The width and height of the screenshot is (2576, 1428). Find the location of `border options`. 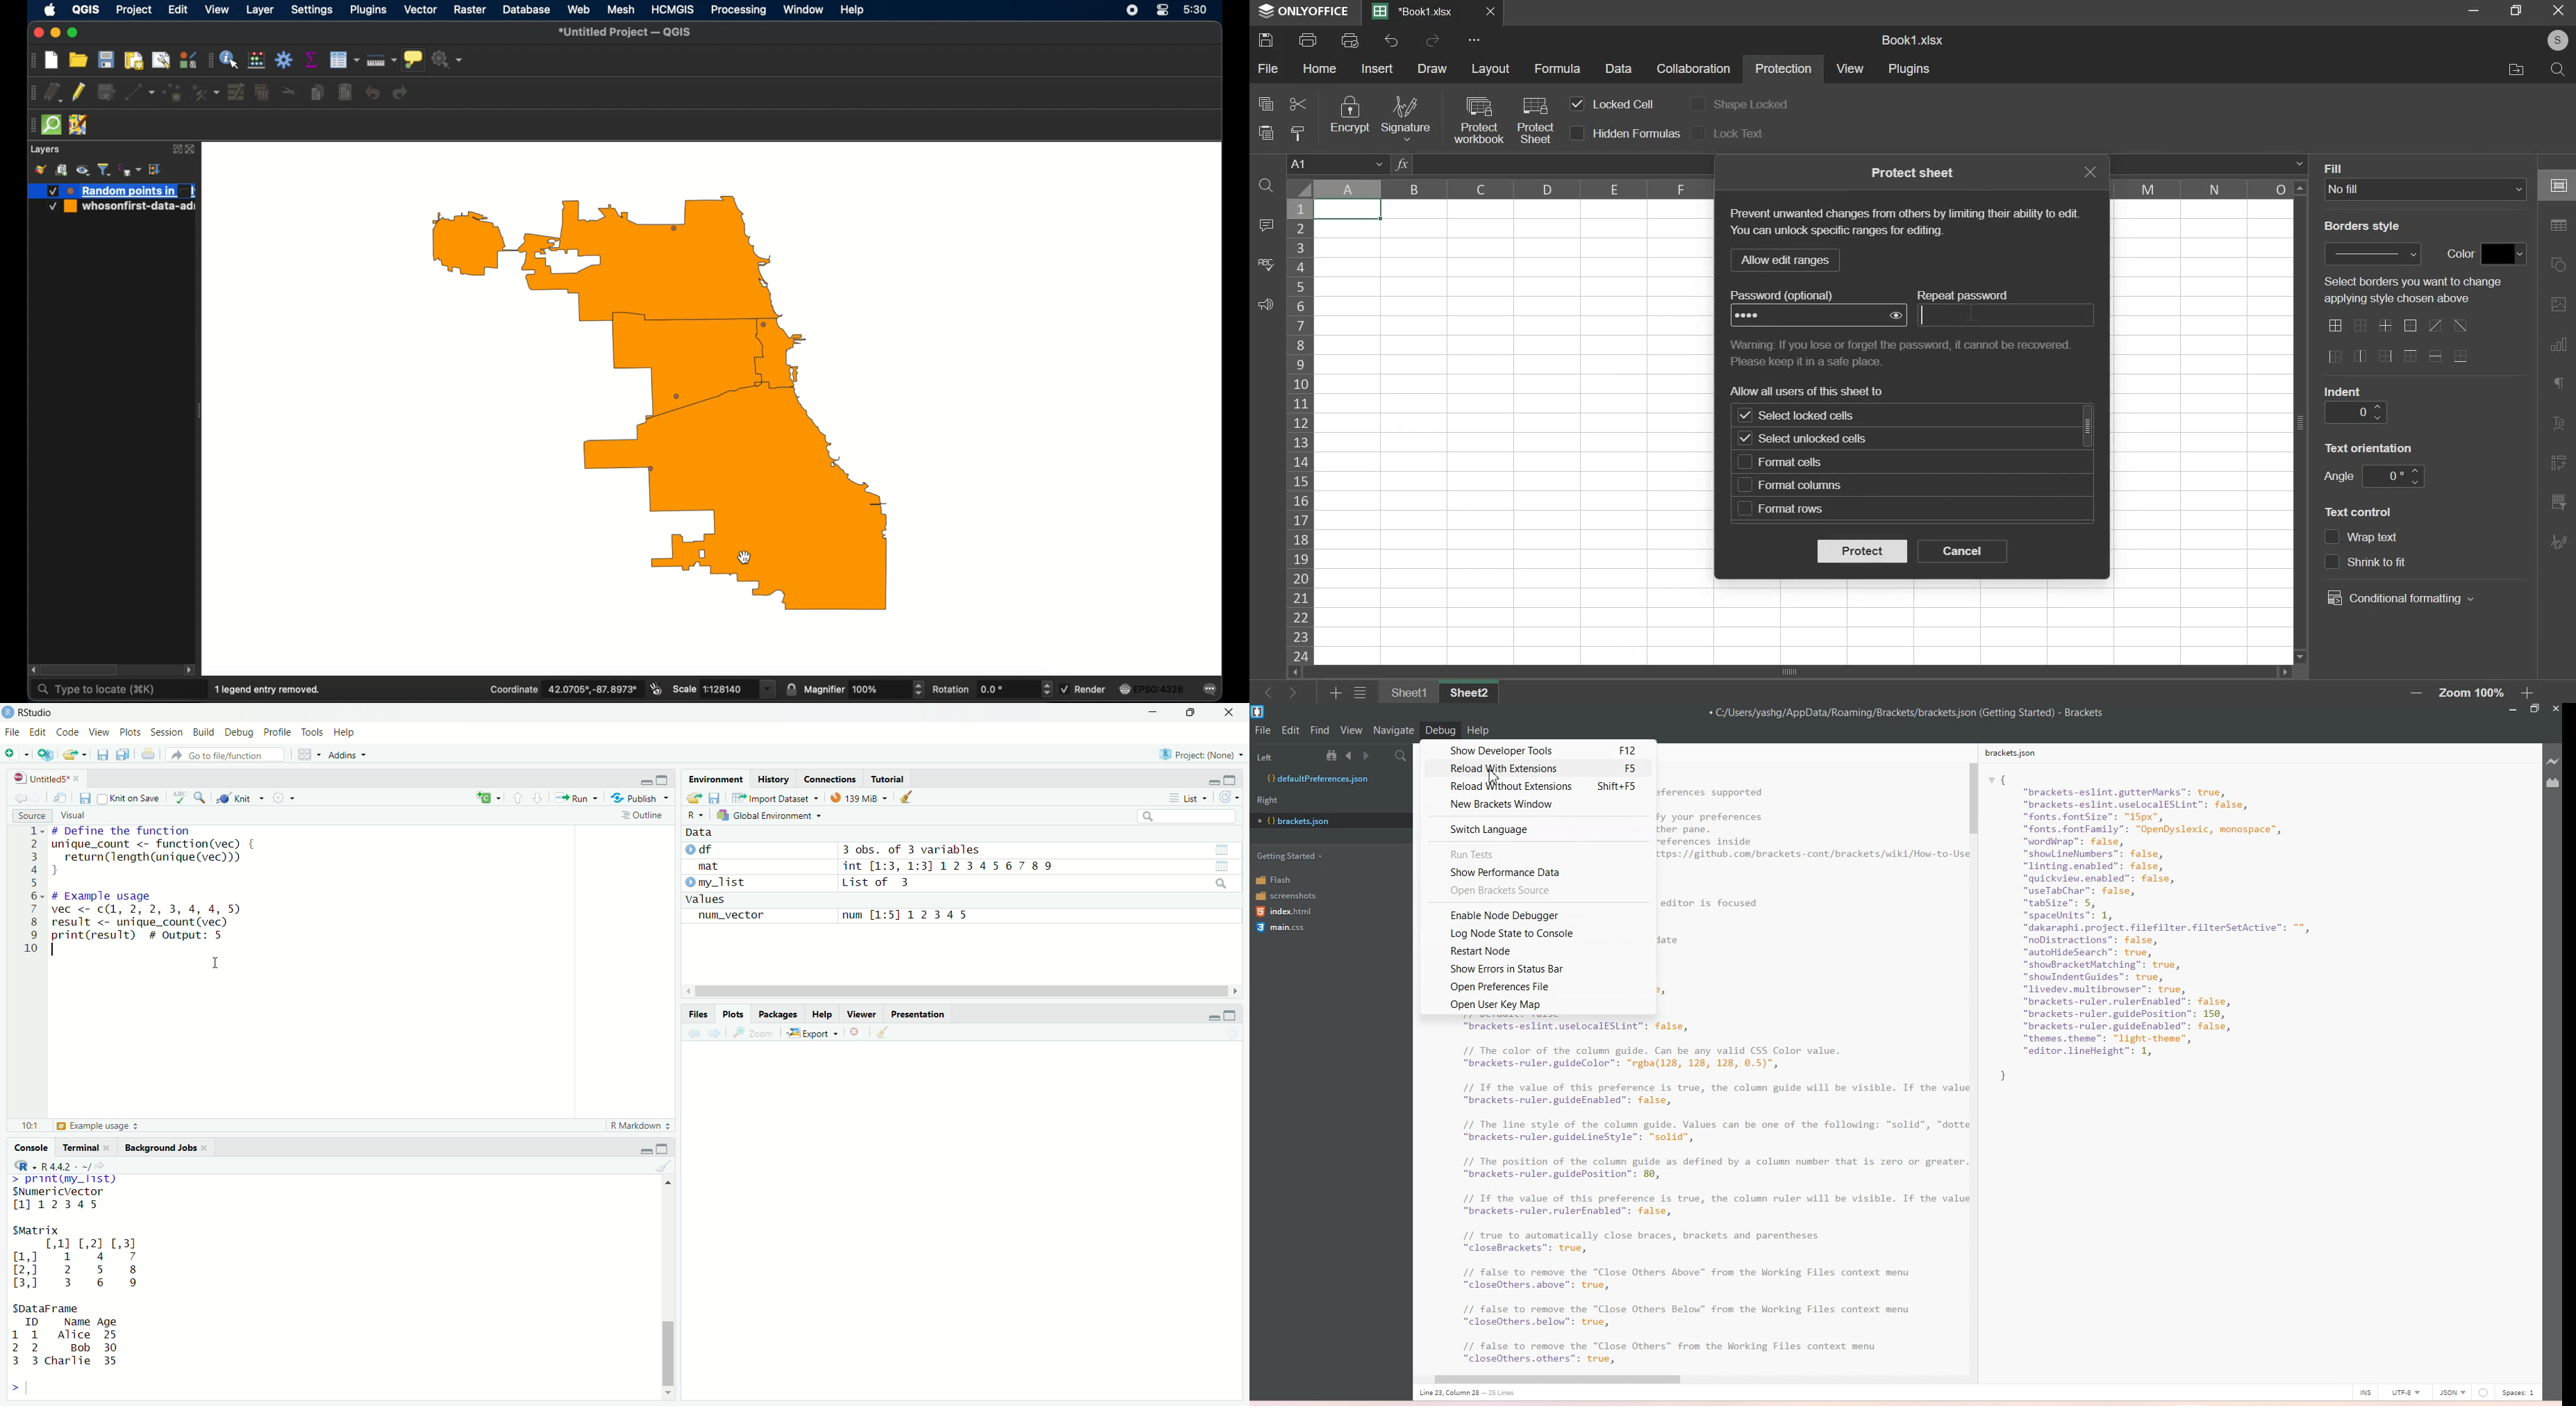

border options is located at coordinates (2386, 326).